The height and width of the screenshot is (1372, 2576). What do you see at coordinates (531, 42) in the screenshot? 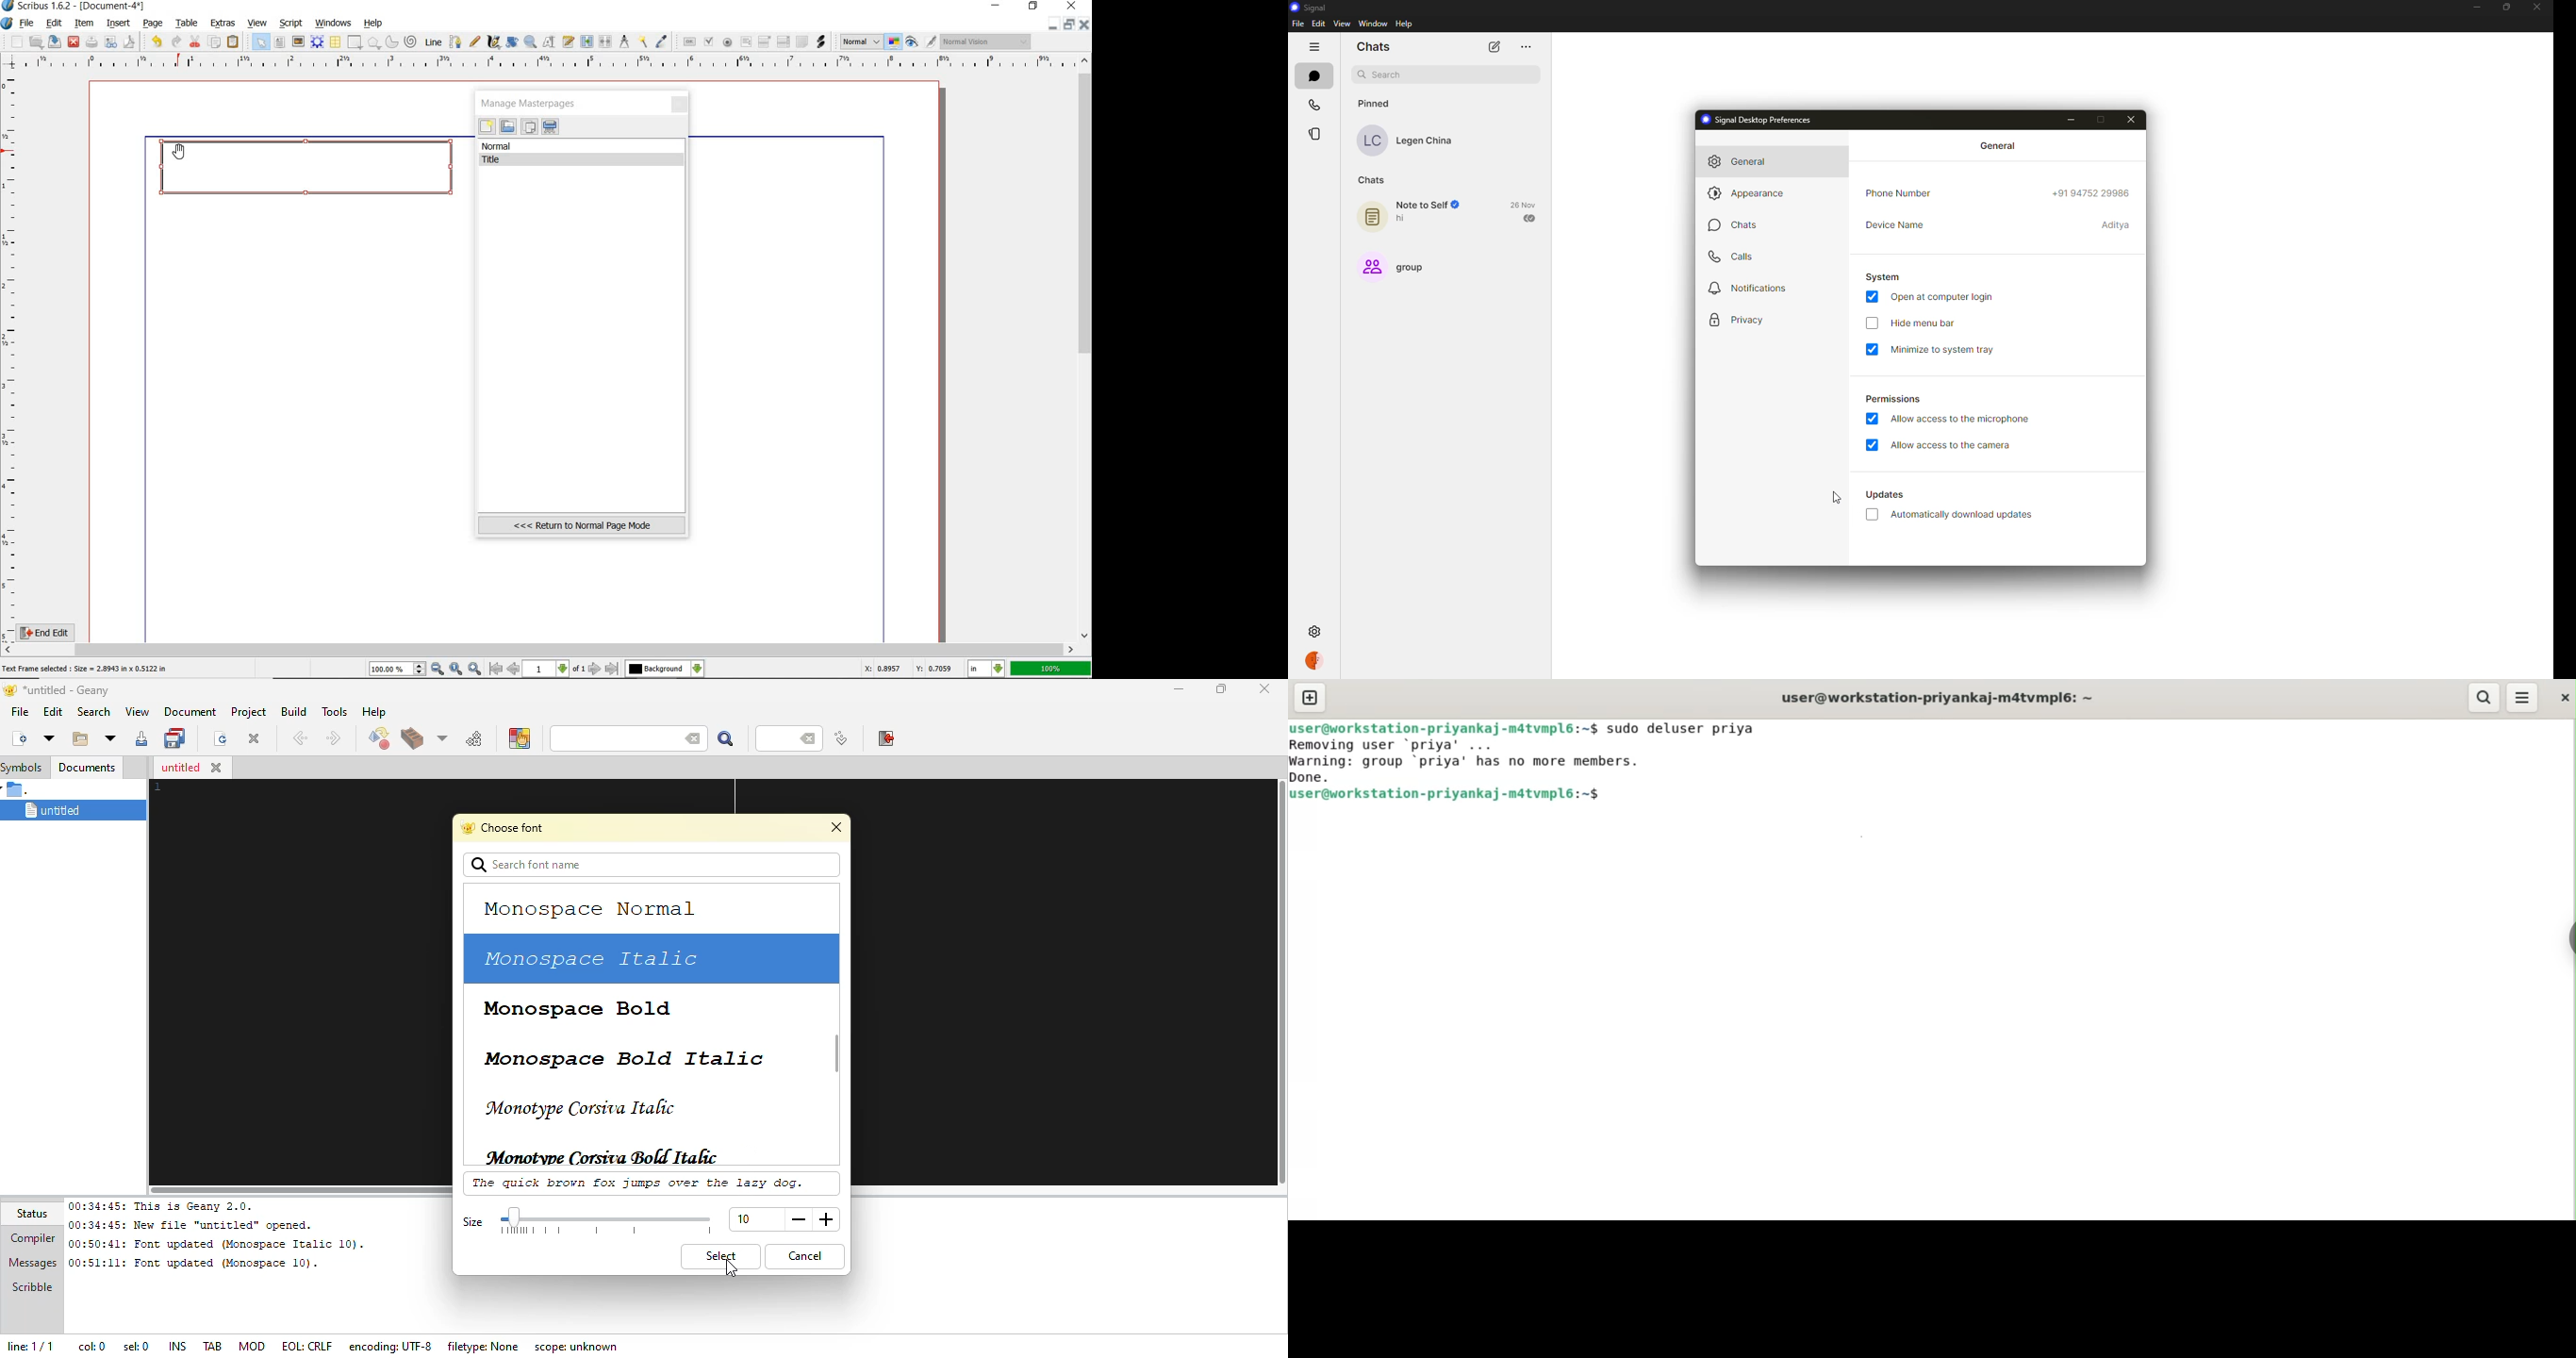
I see `zoom in or zoom out` at bounding box center [531, 42].